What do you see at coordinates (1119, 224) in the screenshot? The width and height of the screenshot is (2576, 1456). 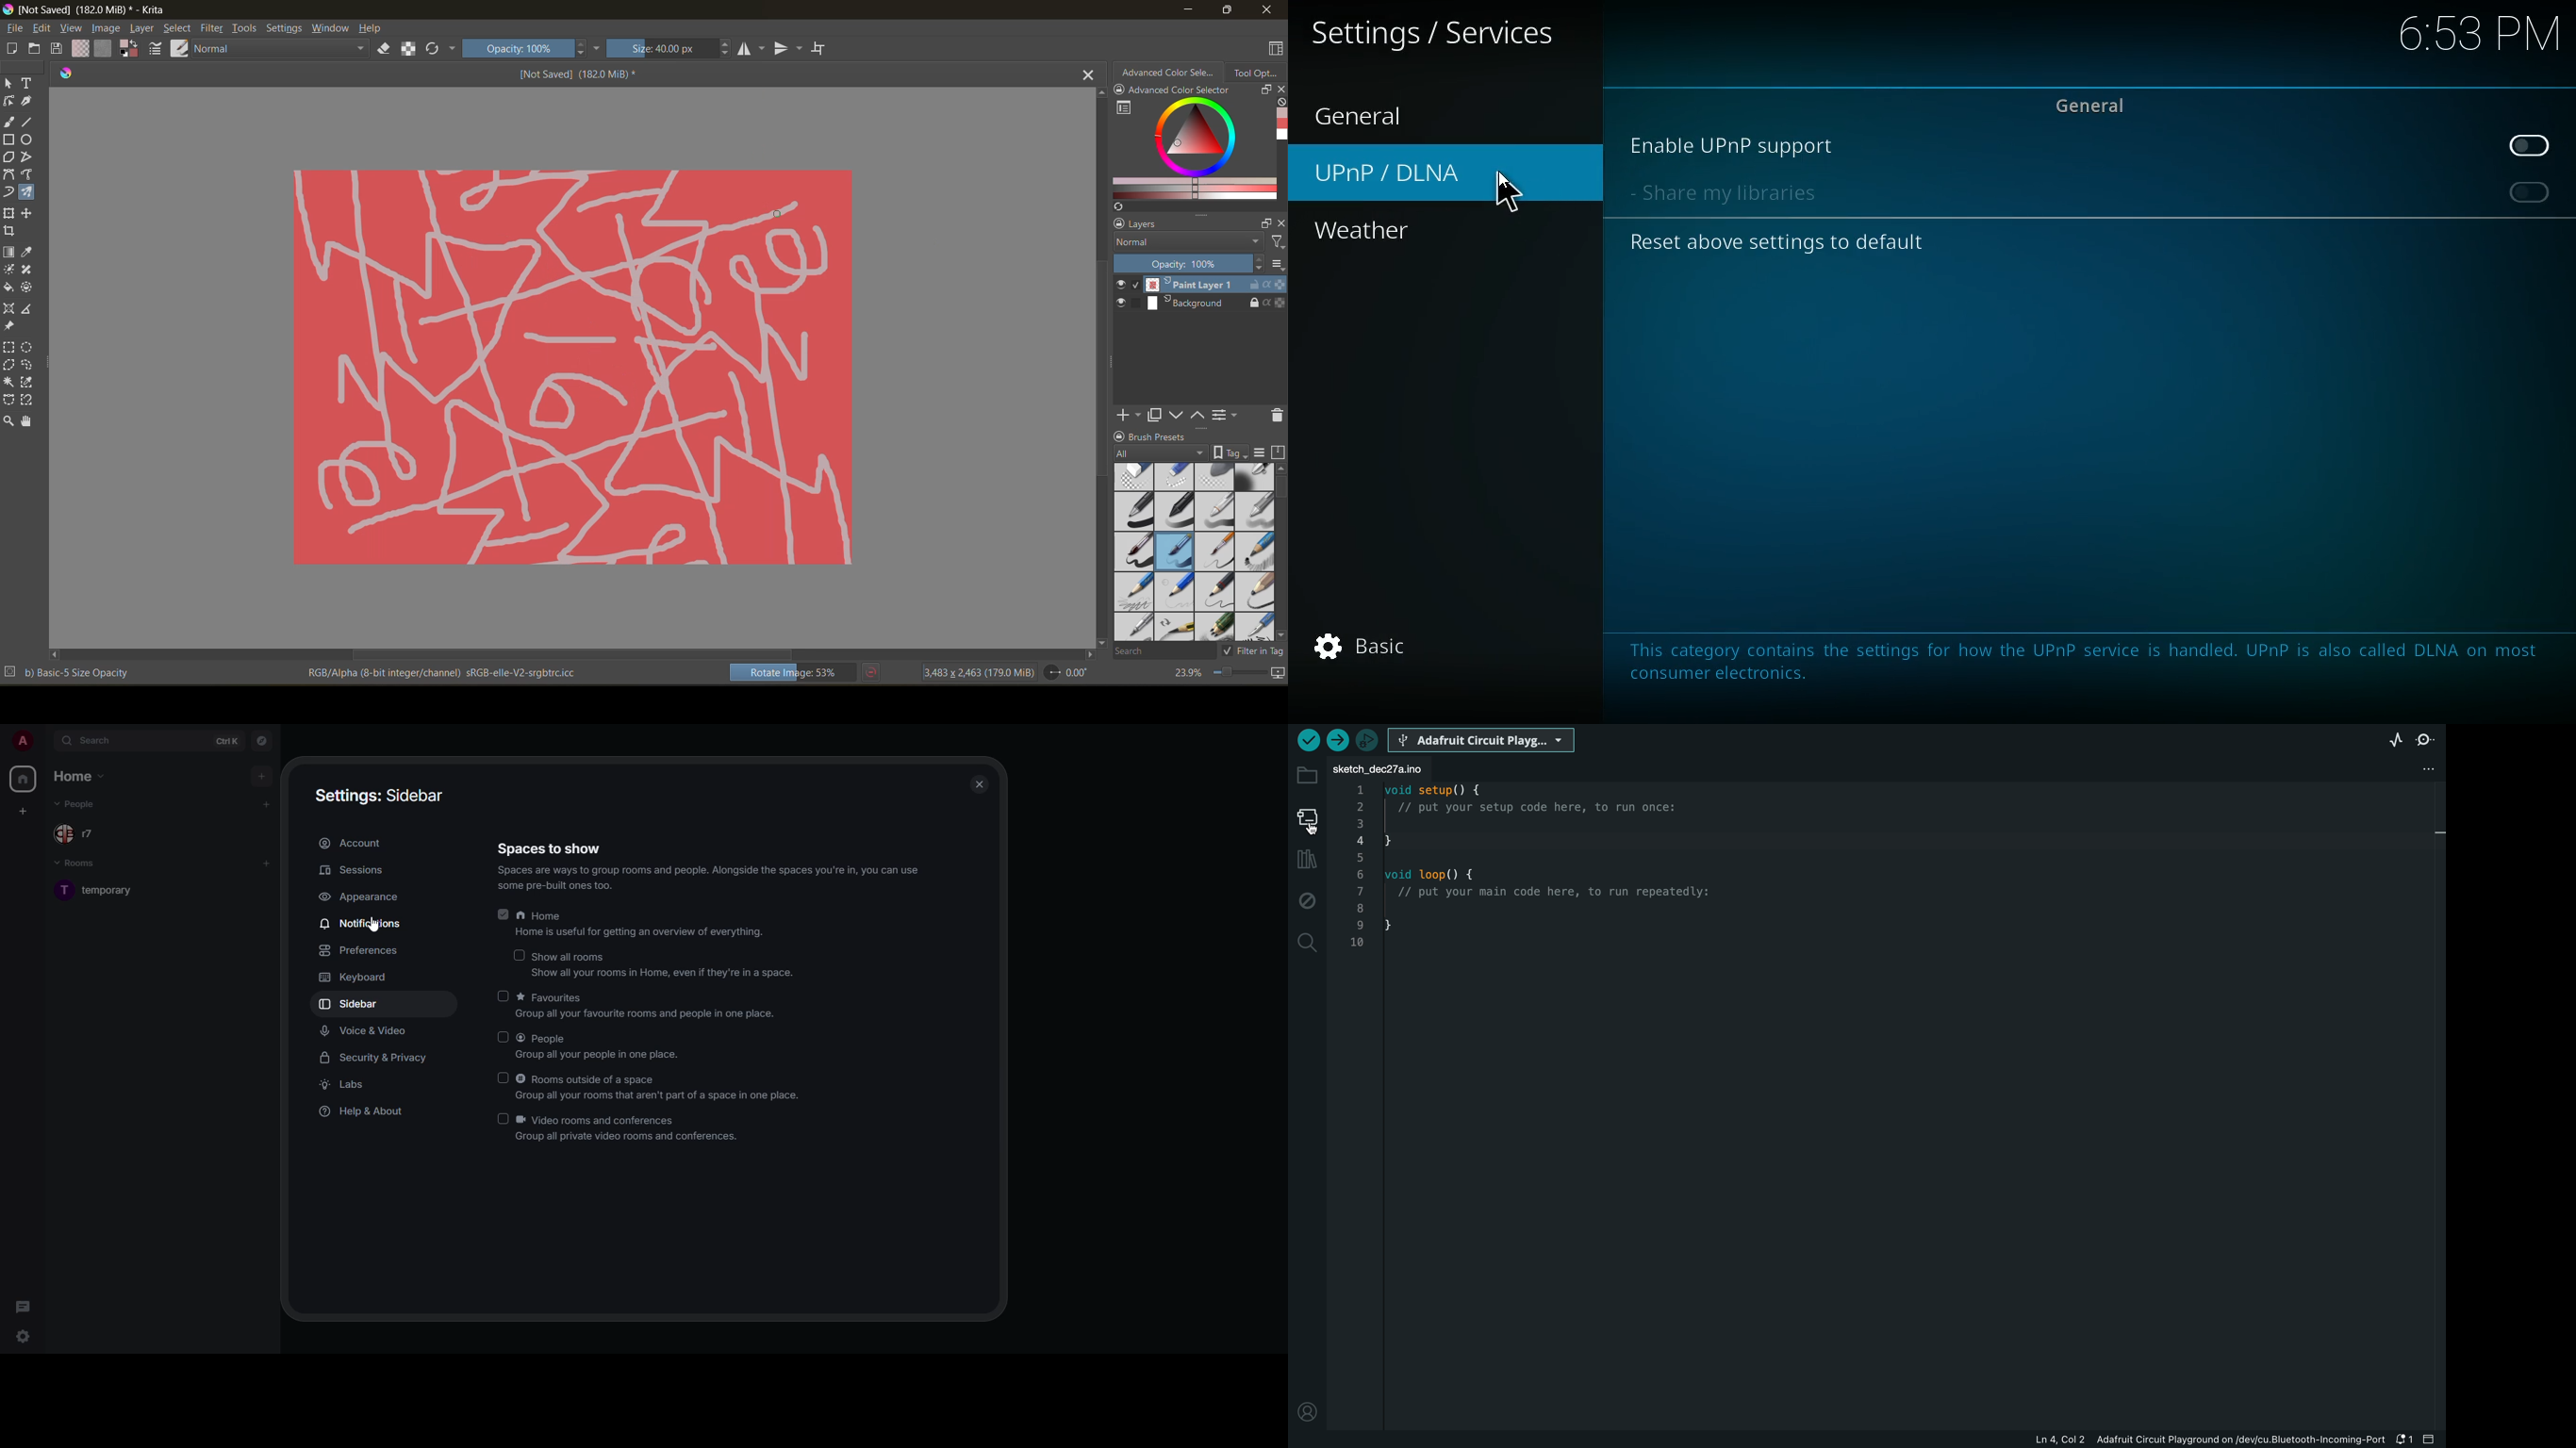 I see `lock docker` at bounding box center [1119, 224].